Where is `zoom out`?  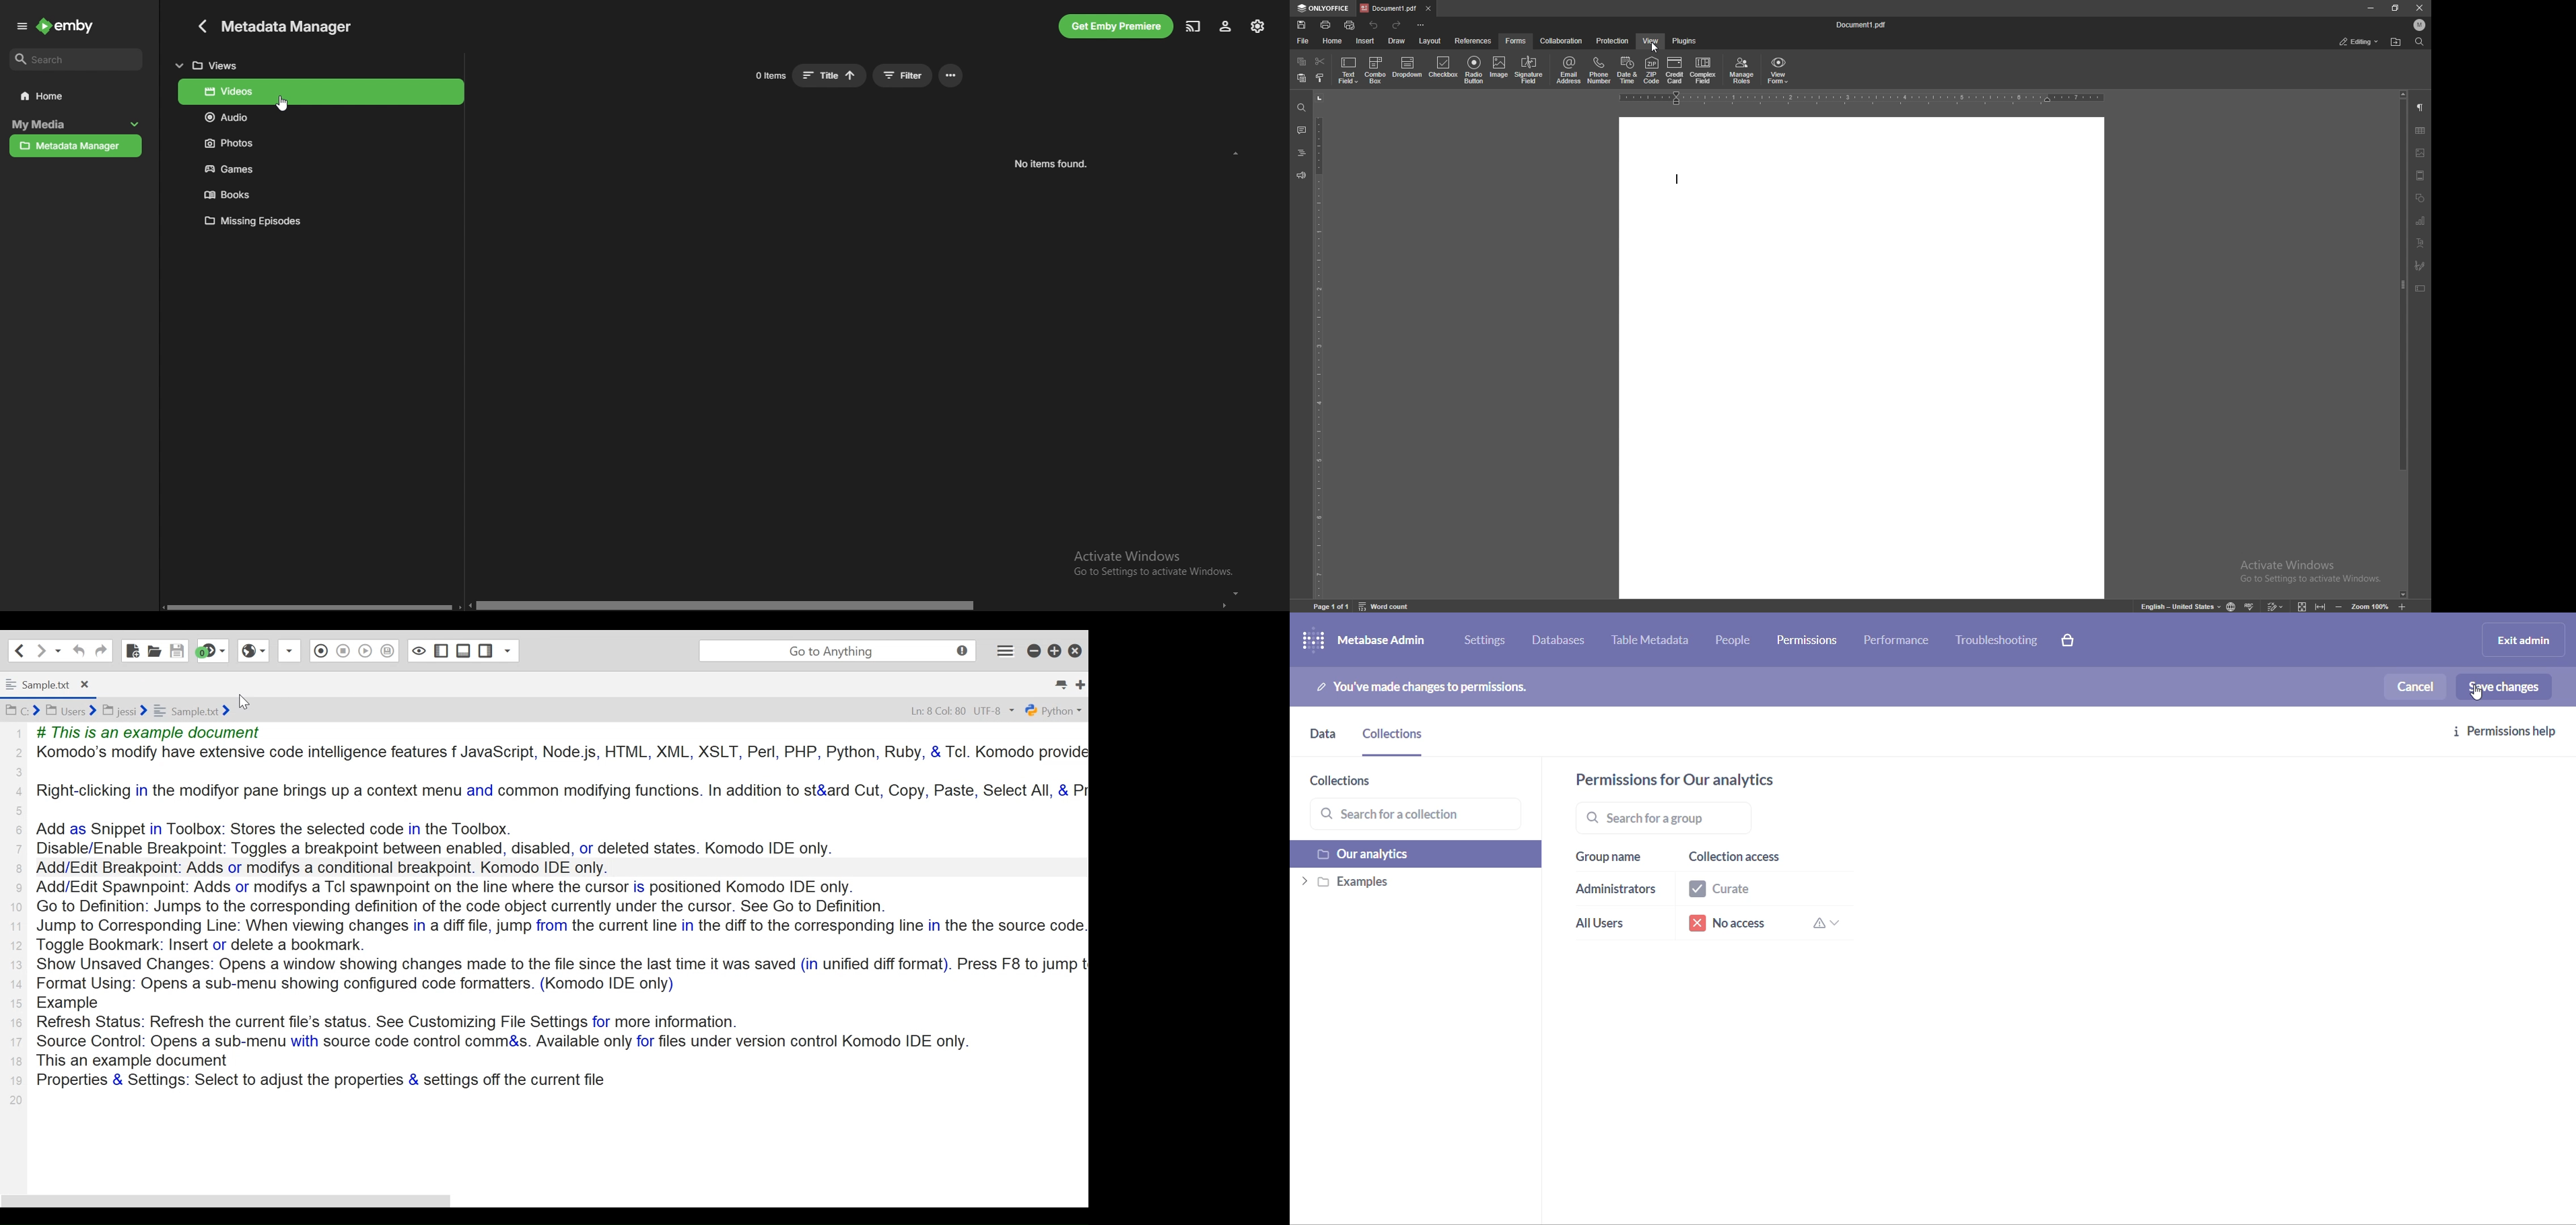
zoom out is located at coordinates (2341, 605).